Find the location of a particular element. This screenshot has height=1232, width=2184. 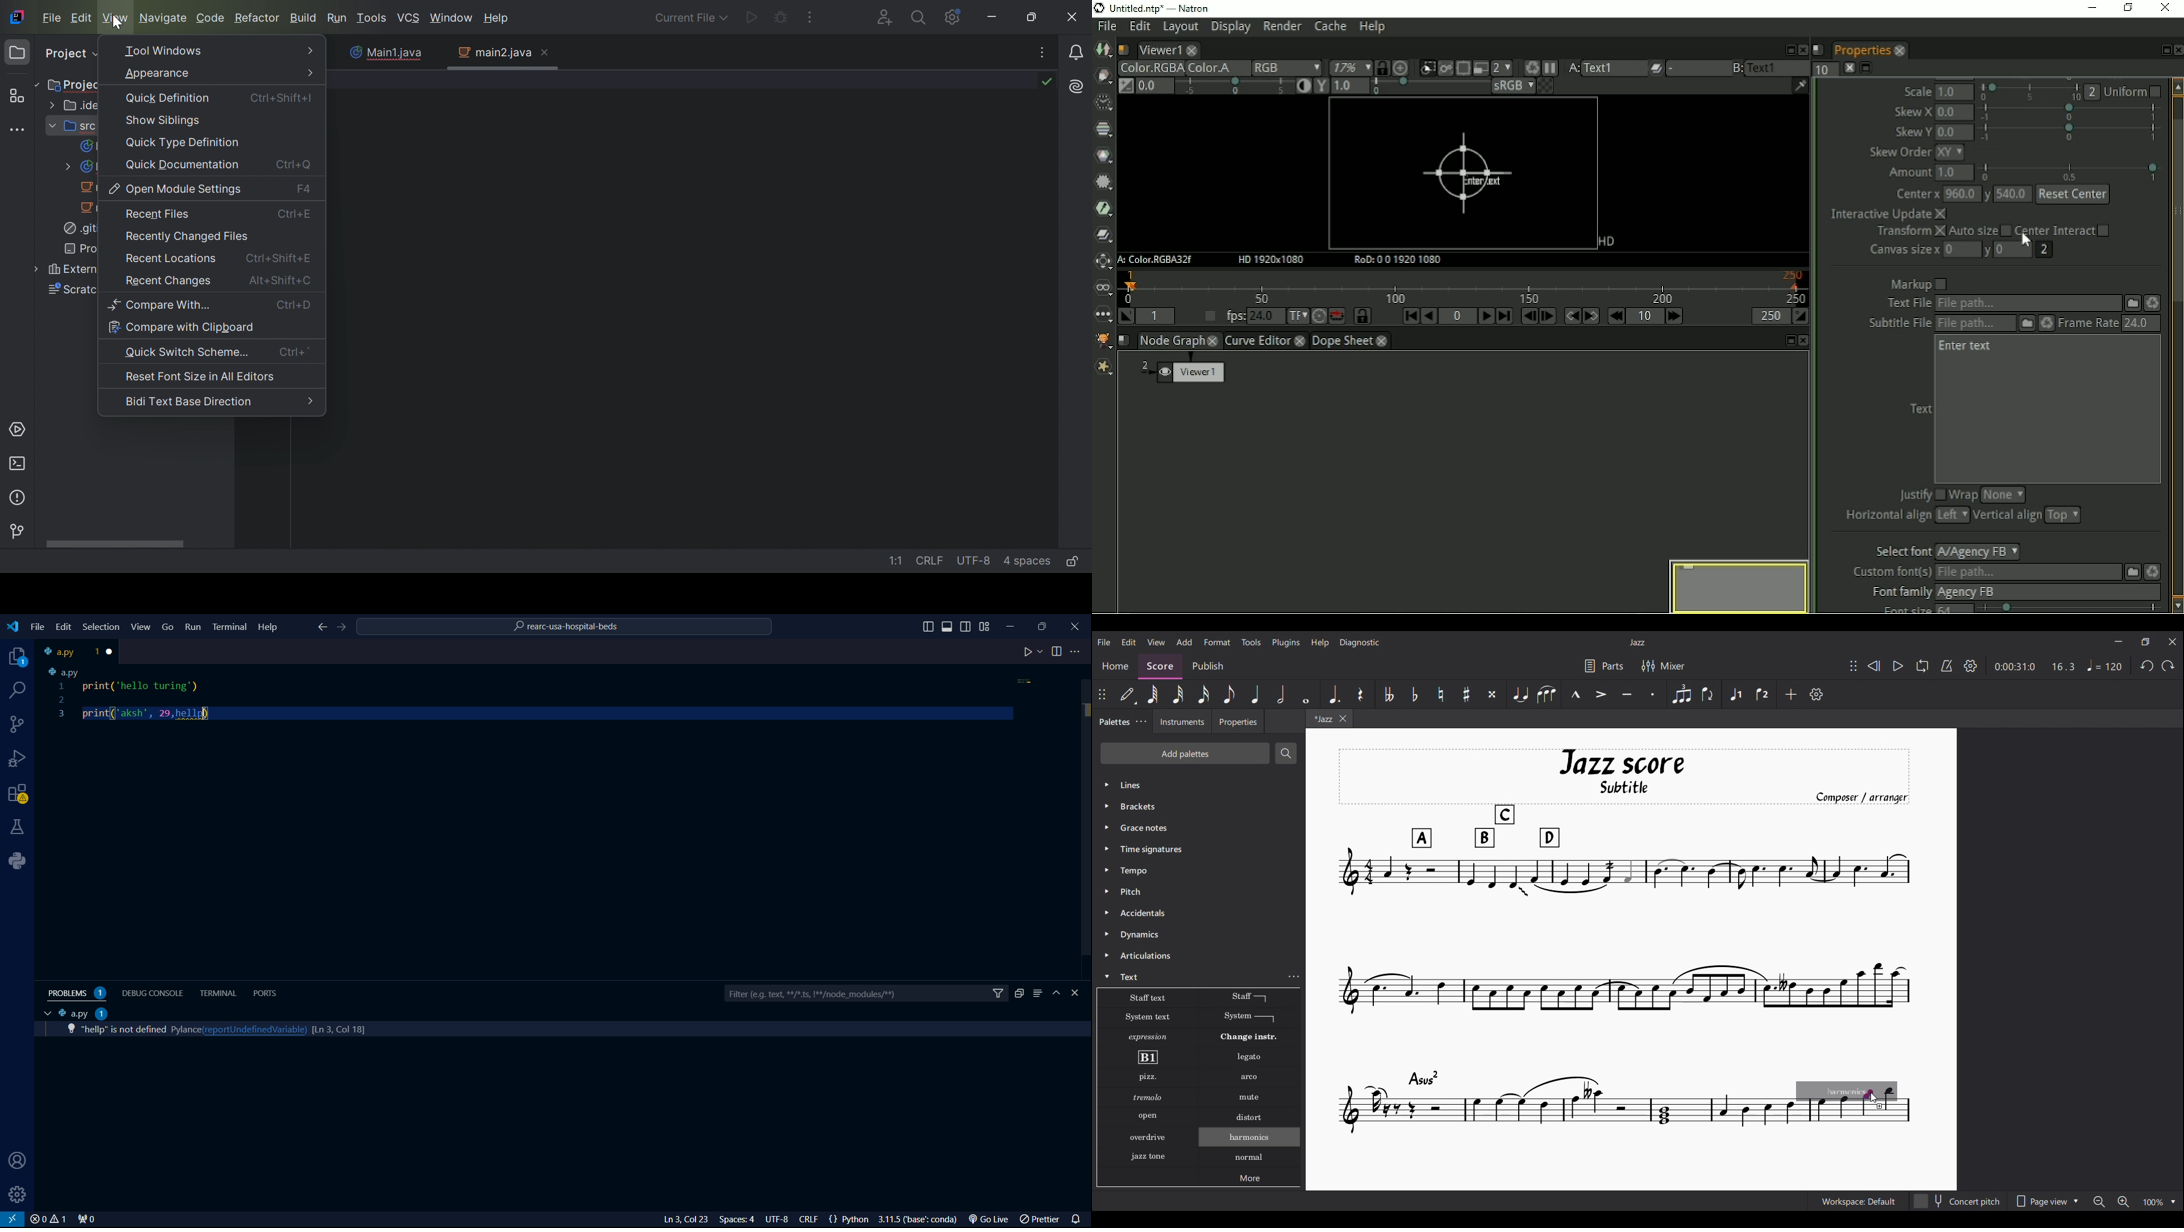

user is located at coordinates (14, 1161).